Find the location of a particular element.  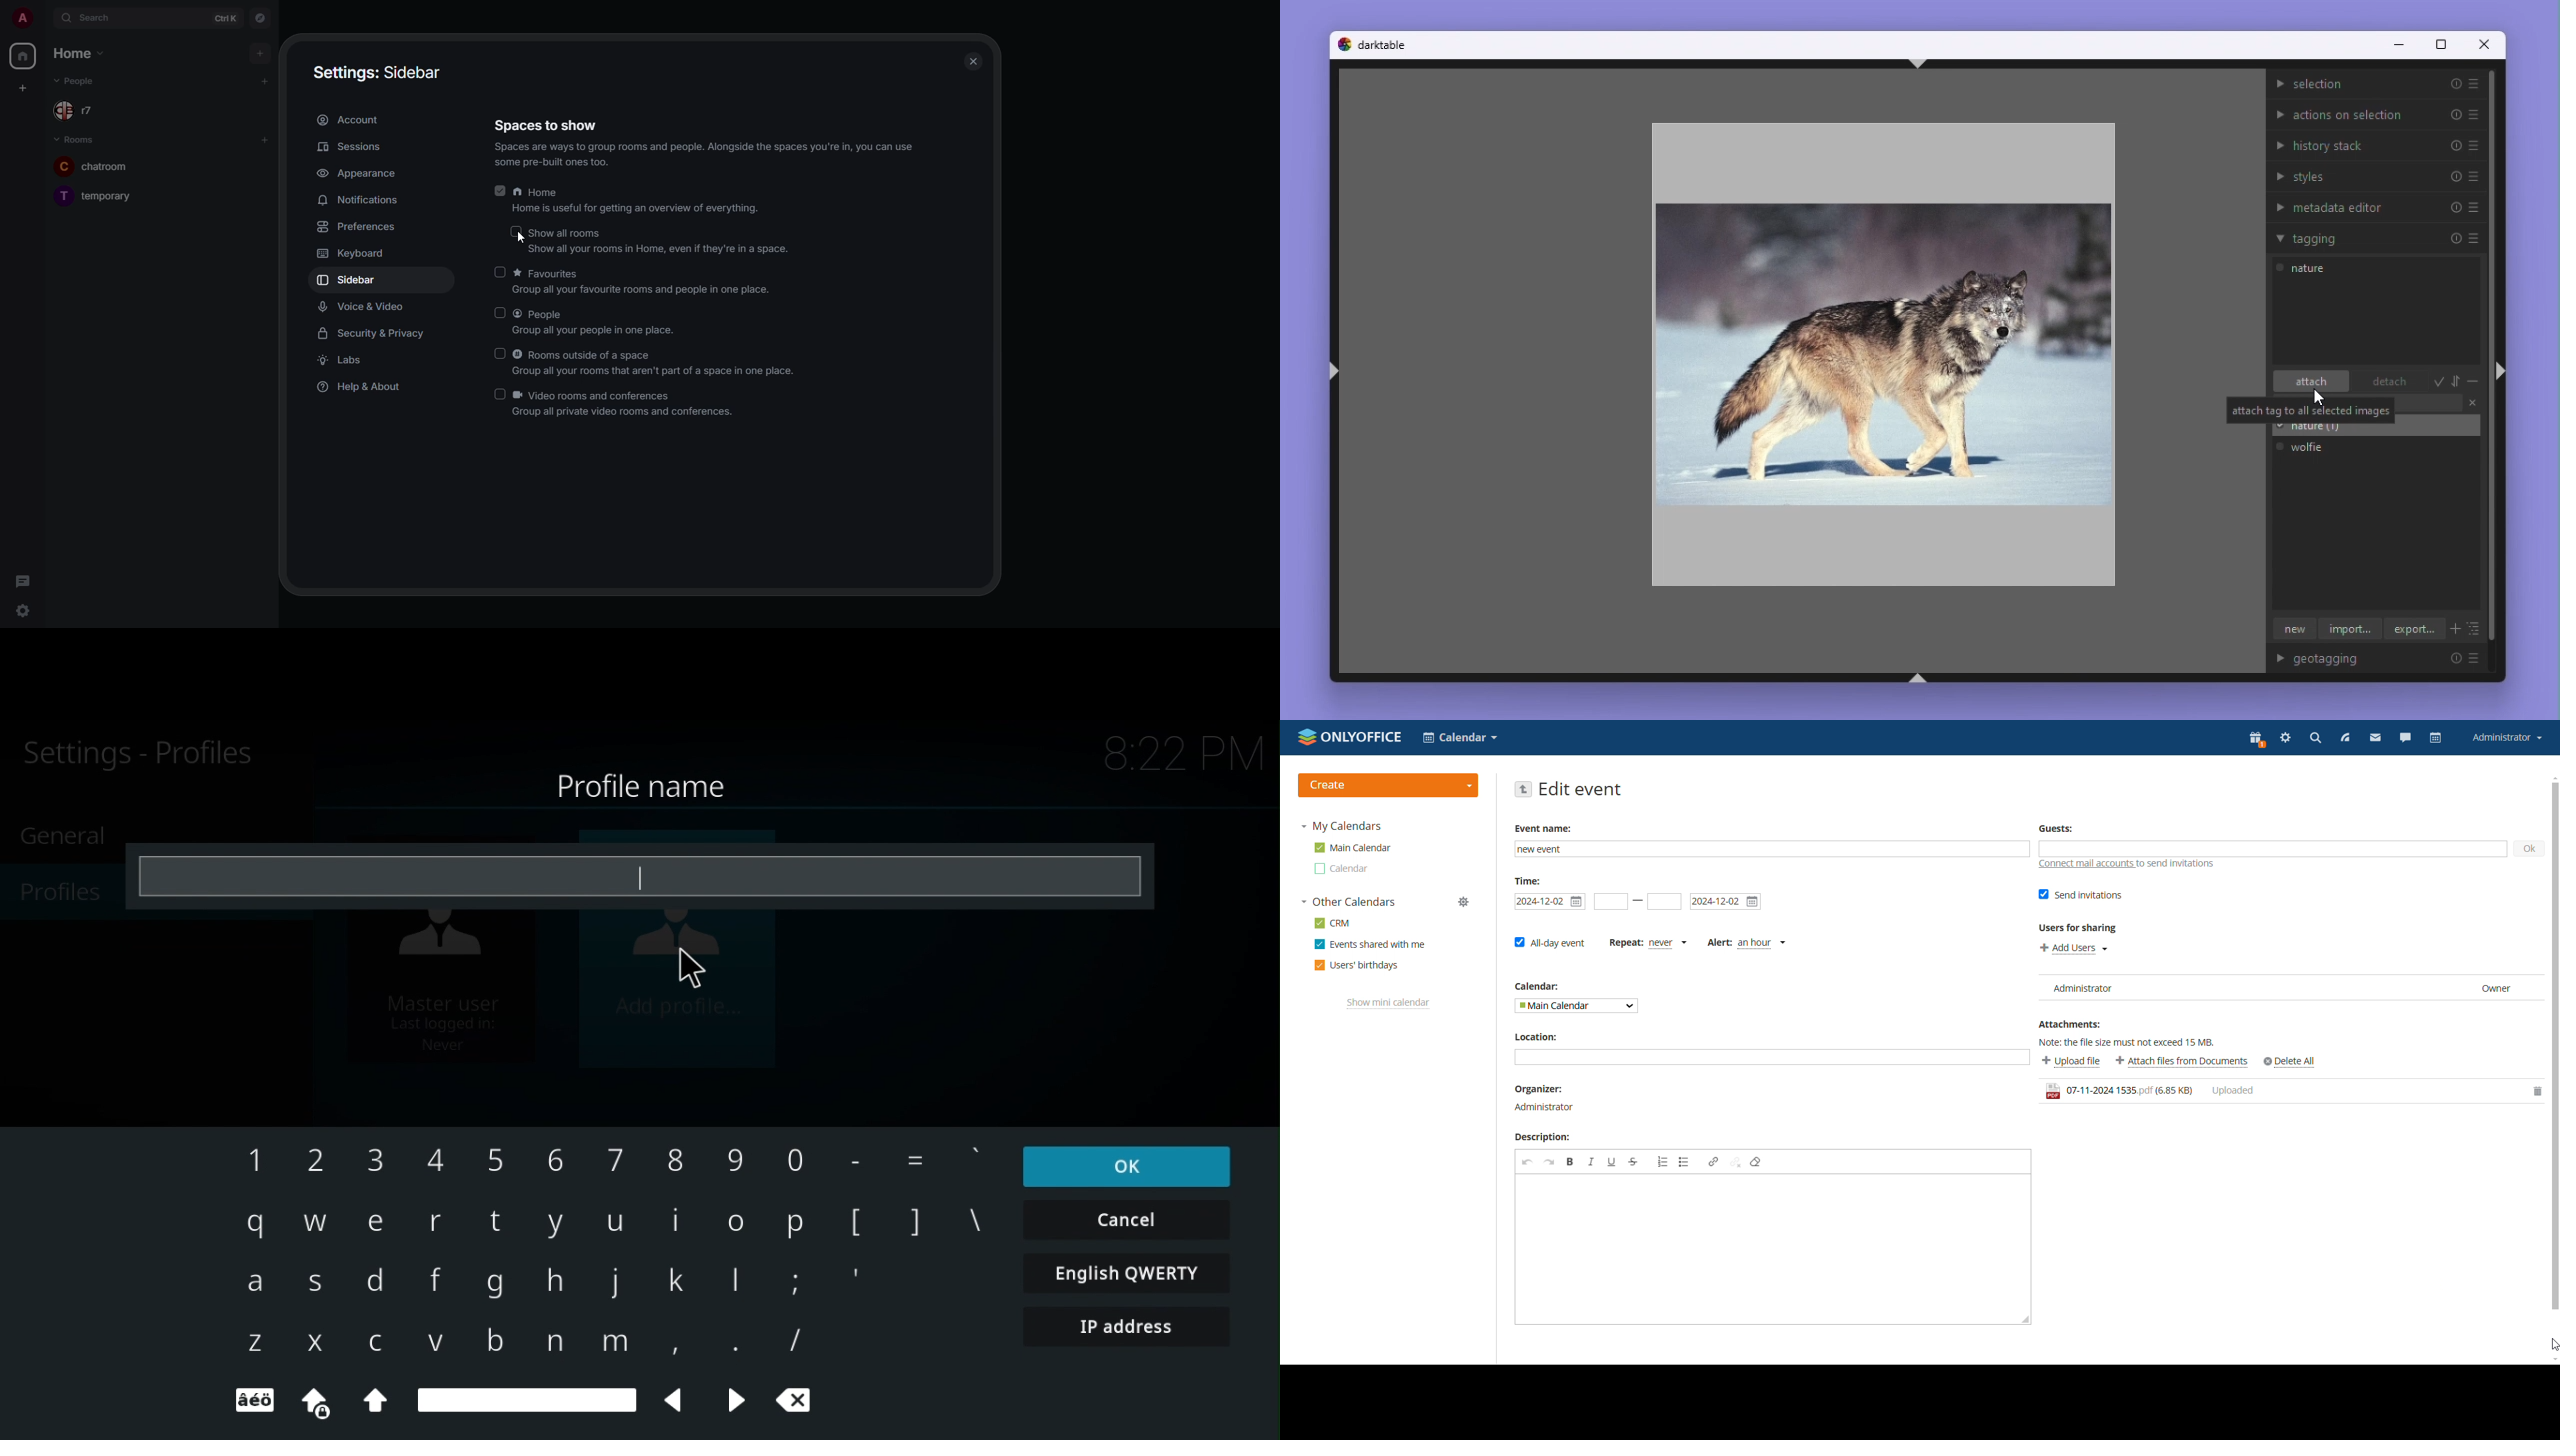

text box is located at coordinates (639, 878).